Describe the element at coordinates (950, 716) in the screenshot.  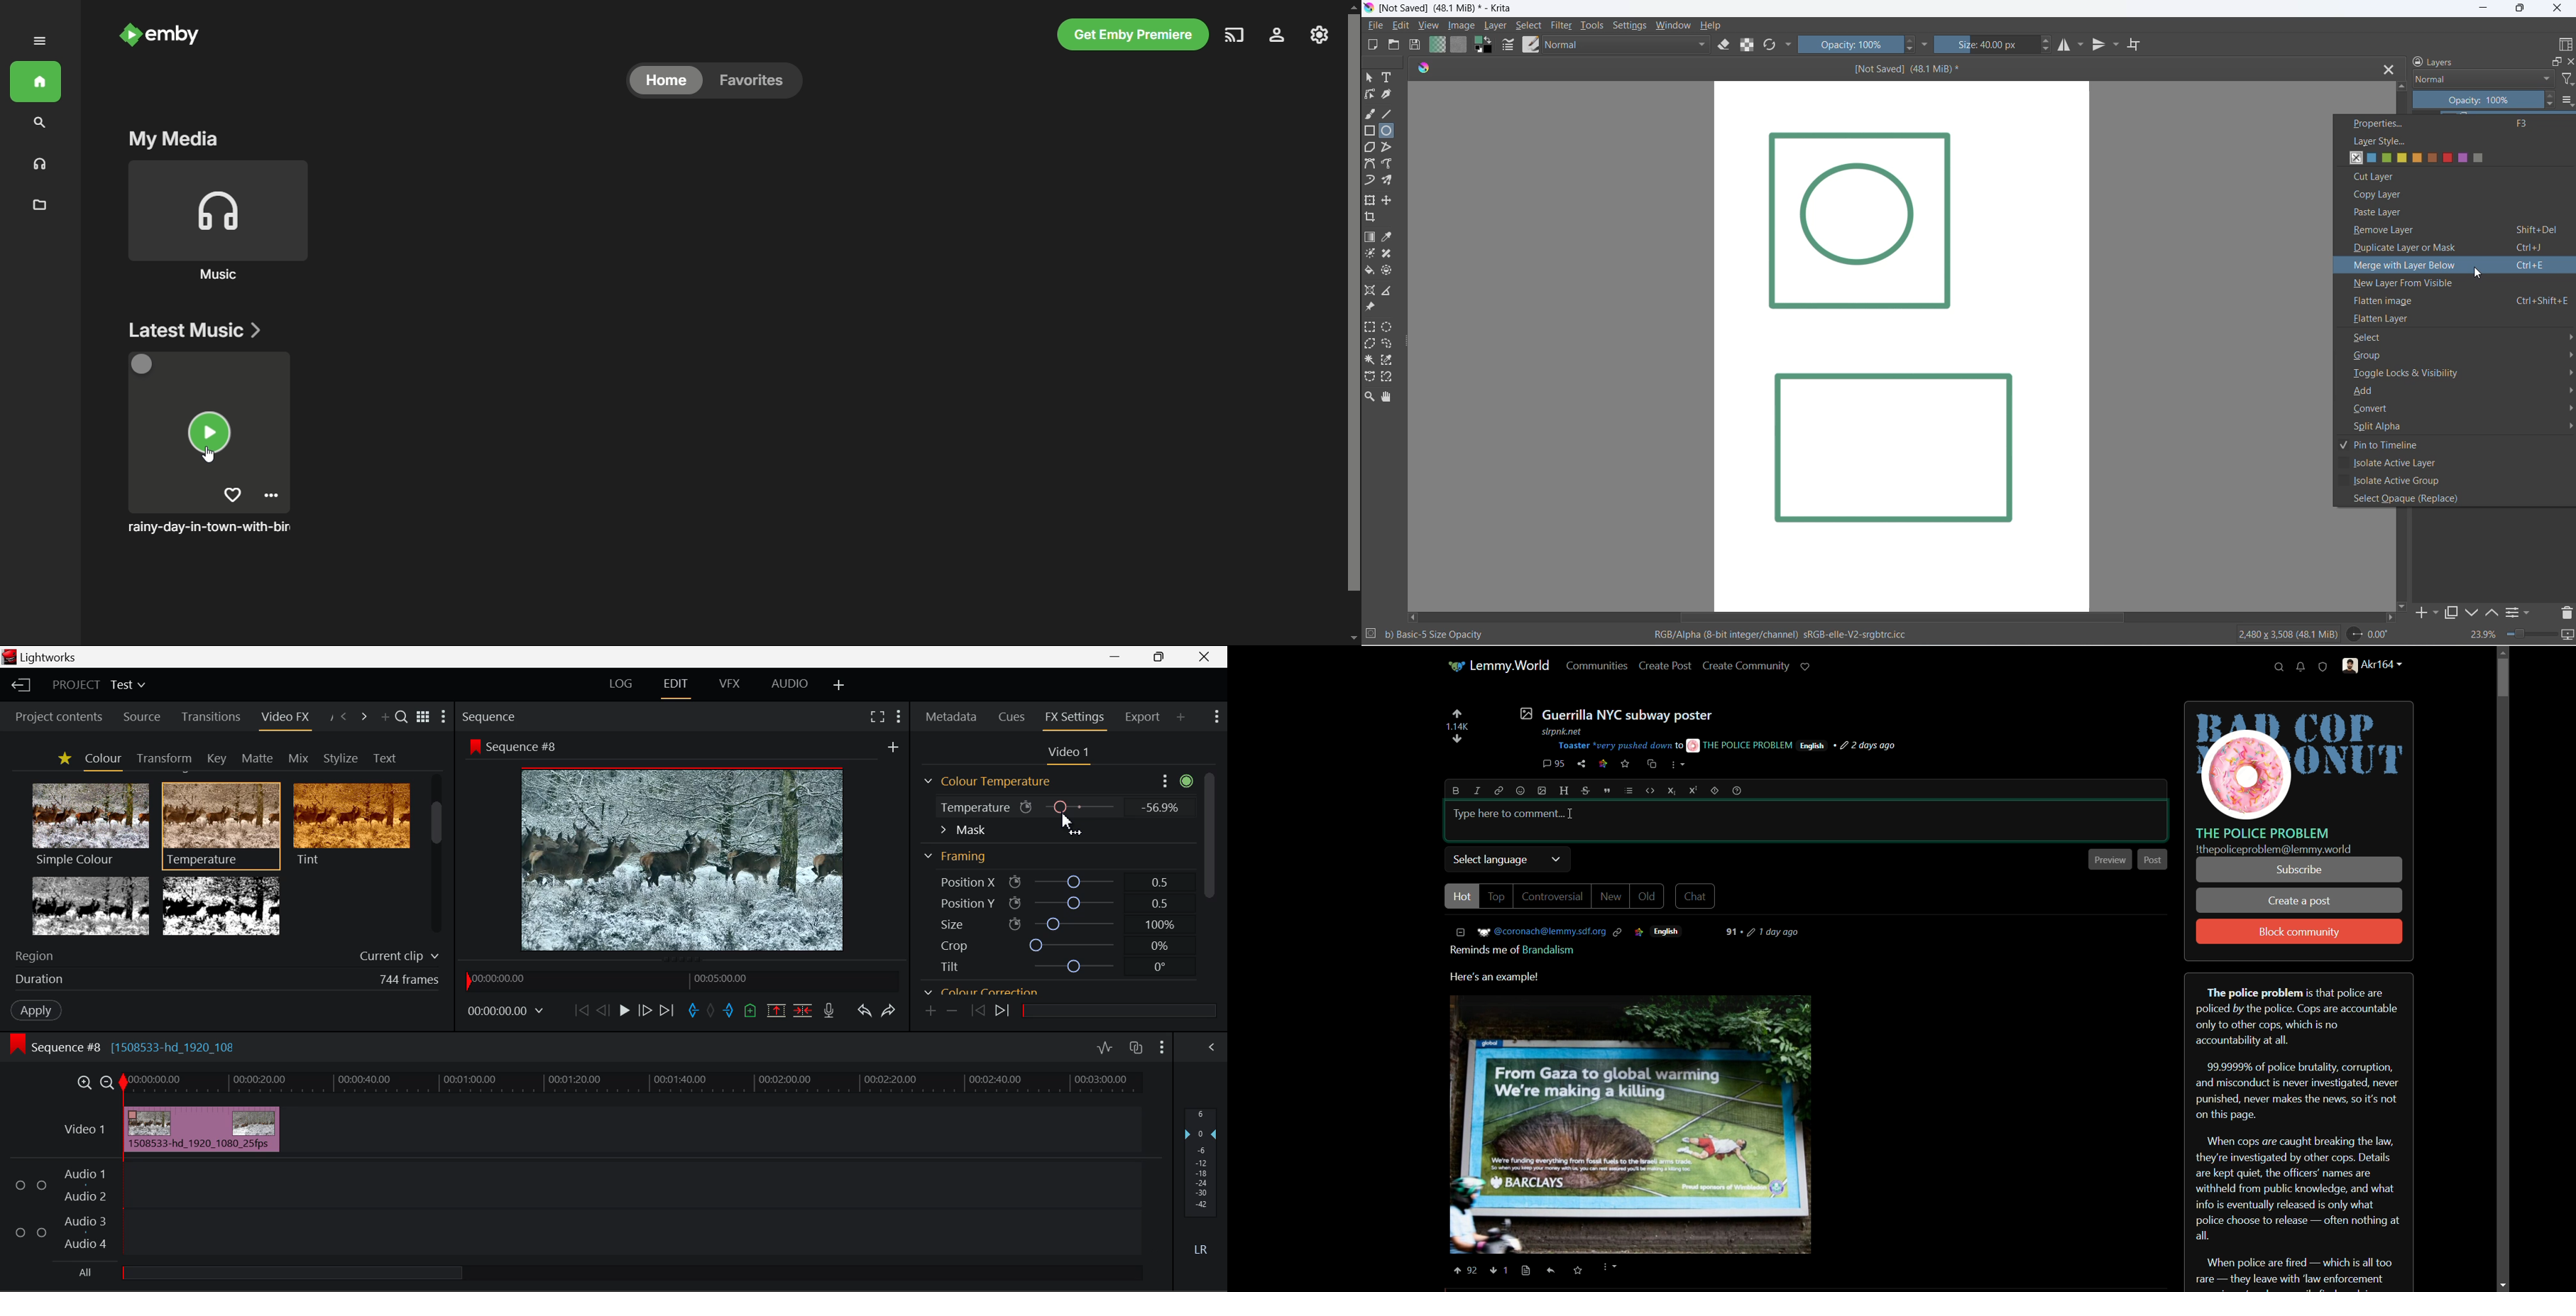
I see `Metadata` at that location.